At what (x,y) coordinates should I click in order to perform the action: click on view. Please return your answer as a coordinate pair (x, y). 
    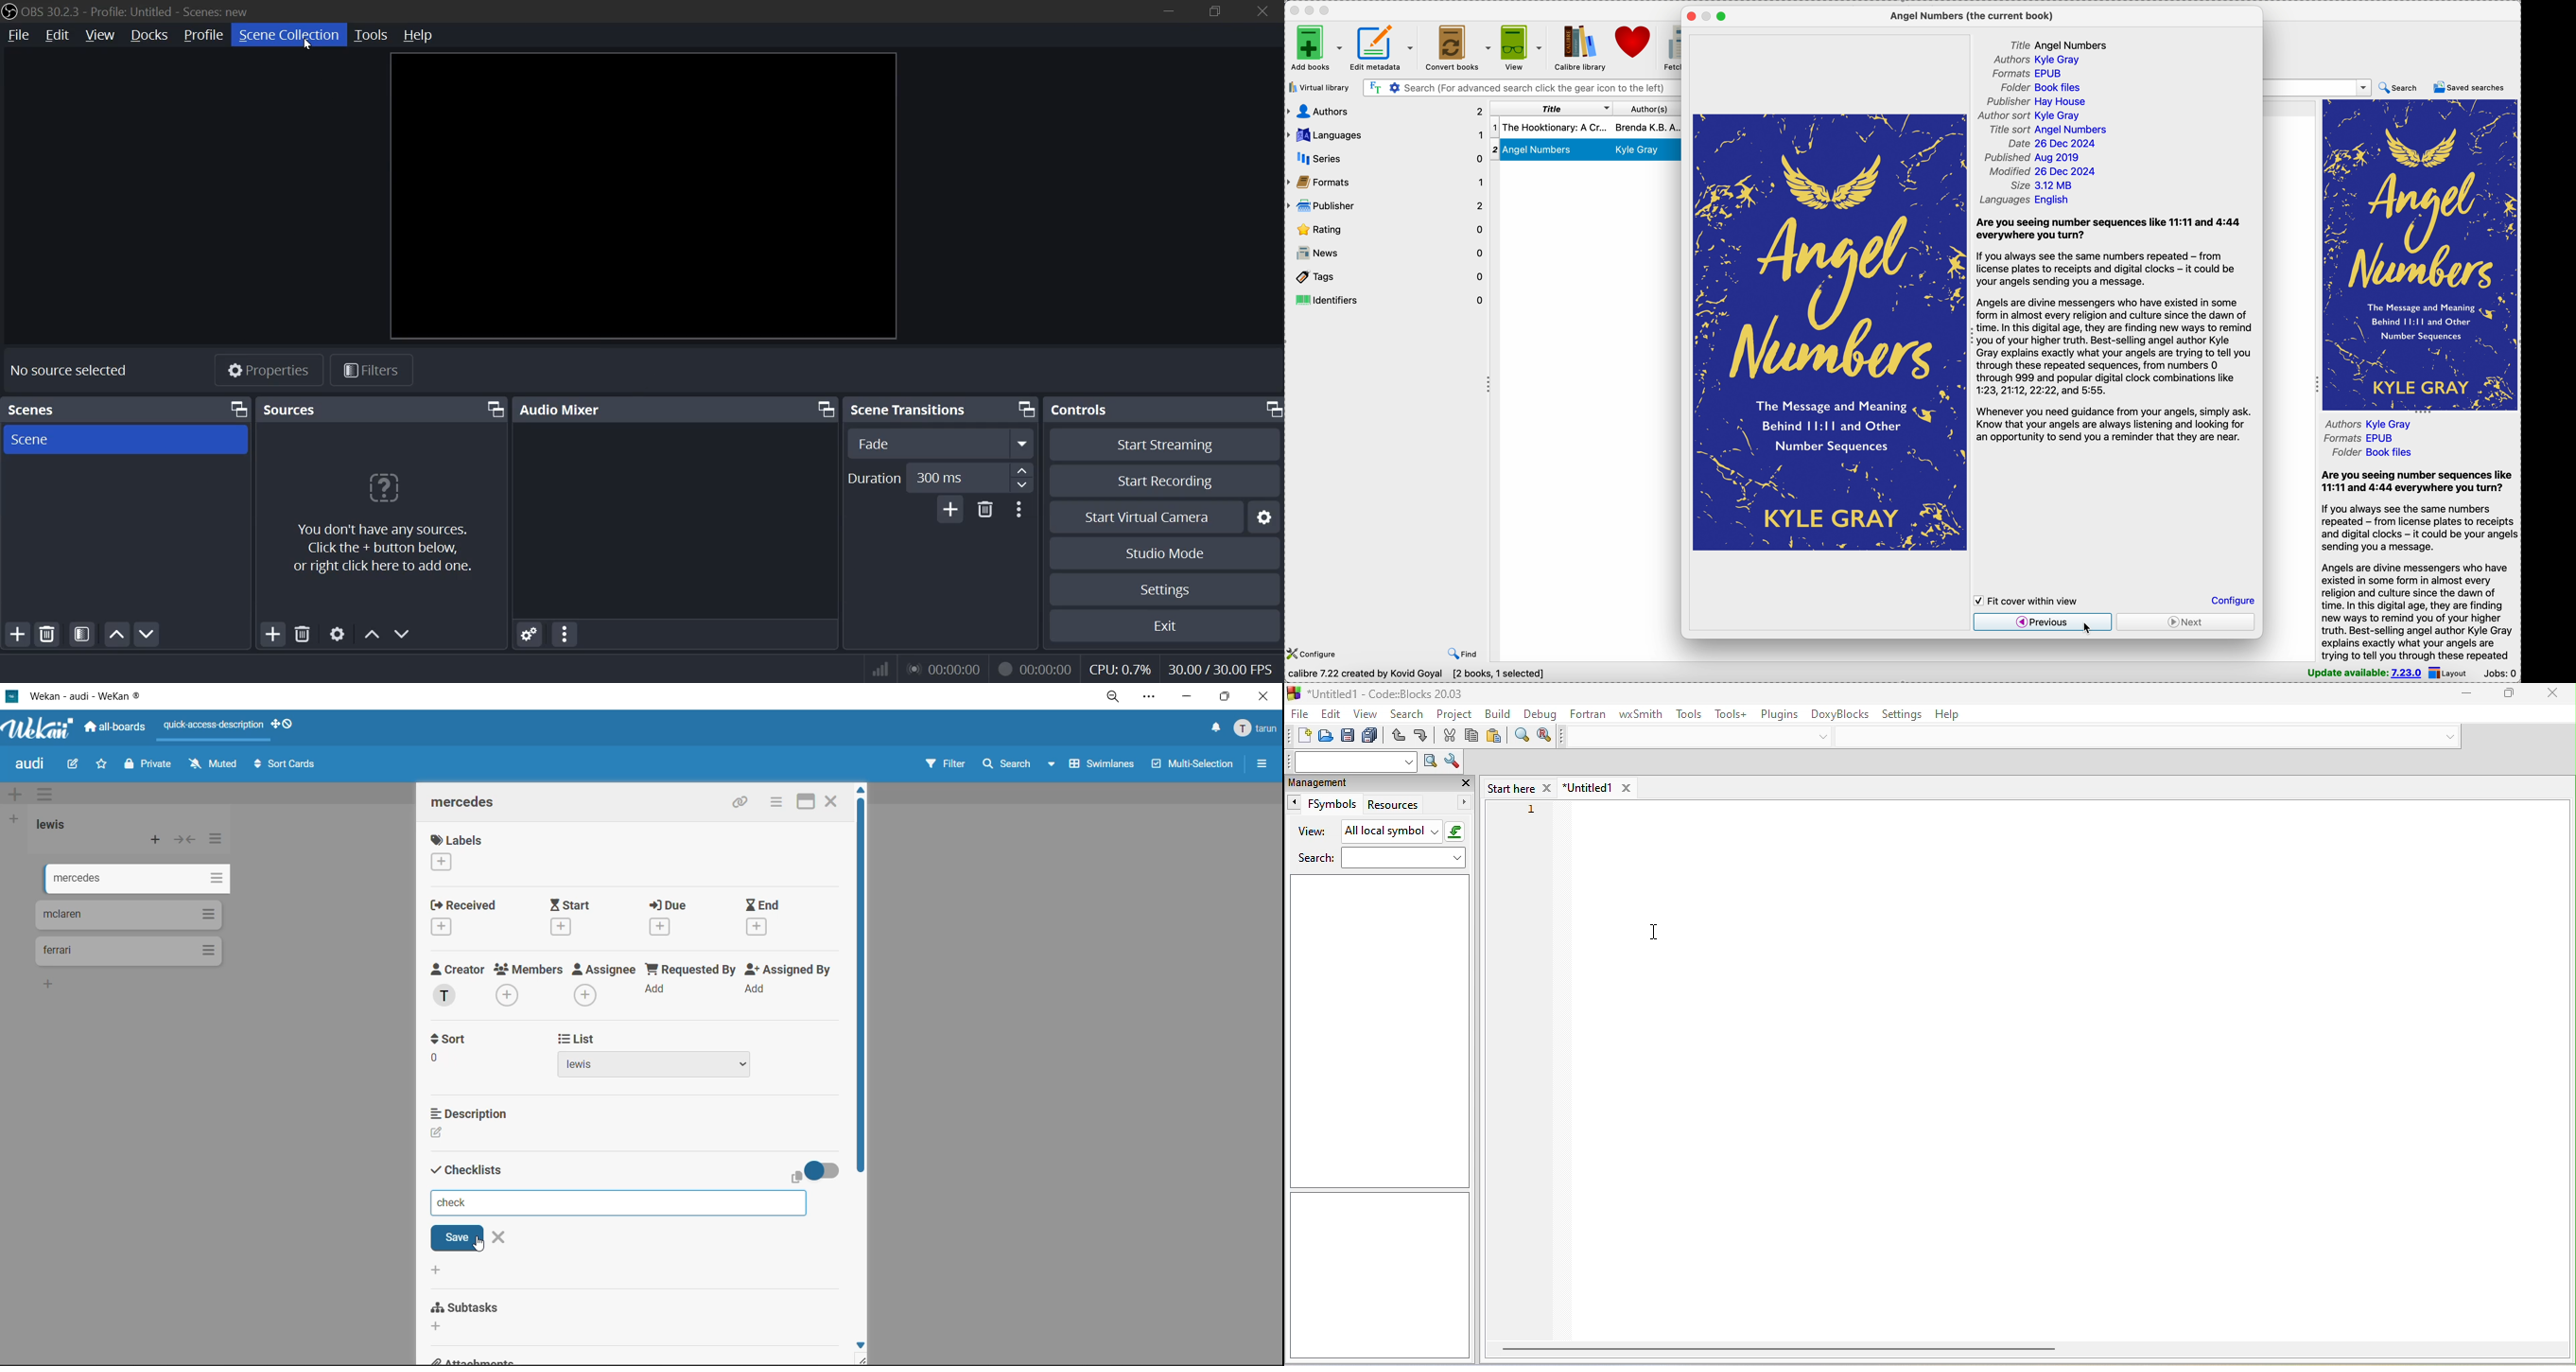
    Looking at the image, I should click on (101, 36).